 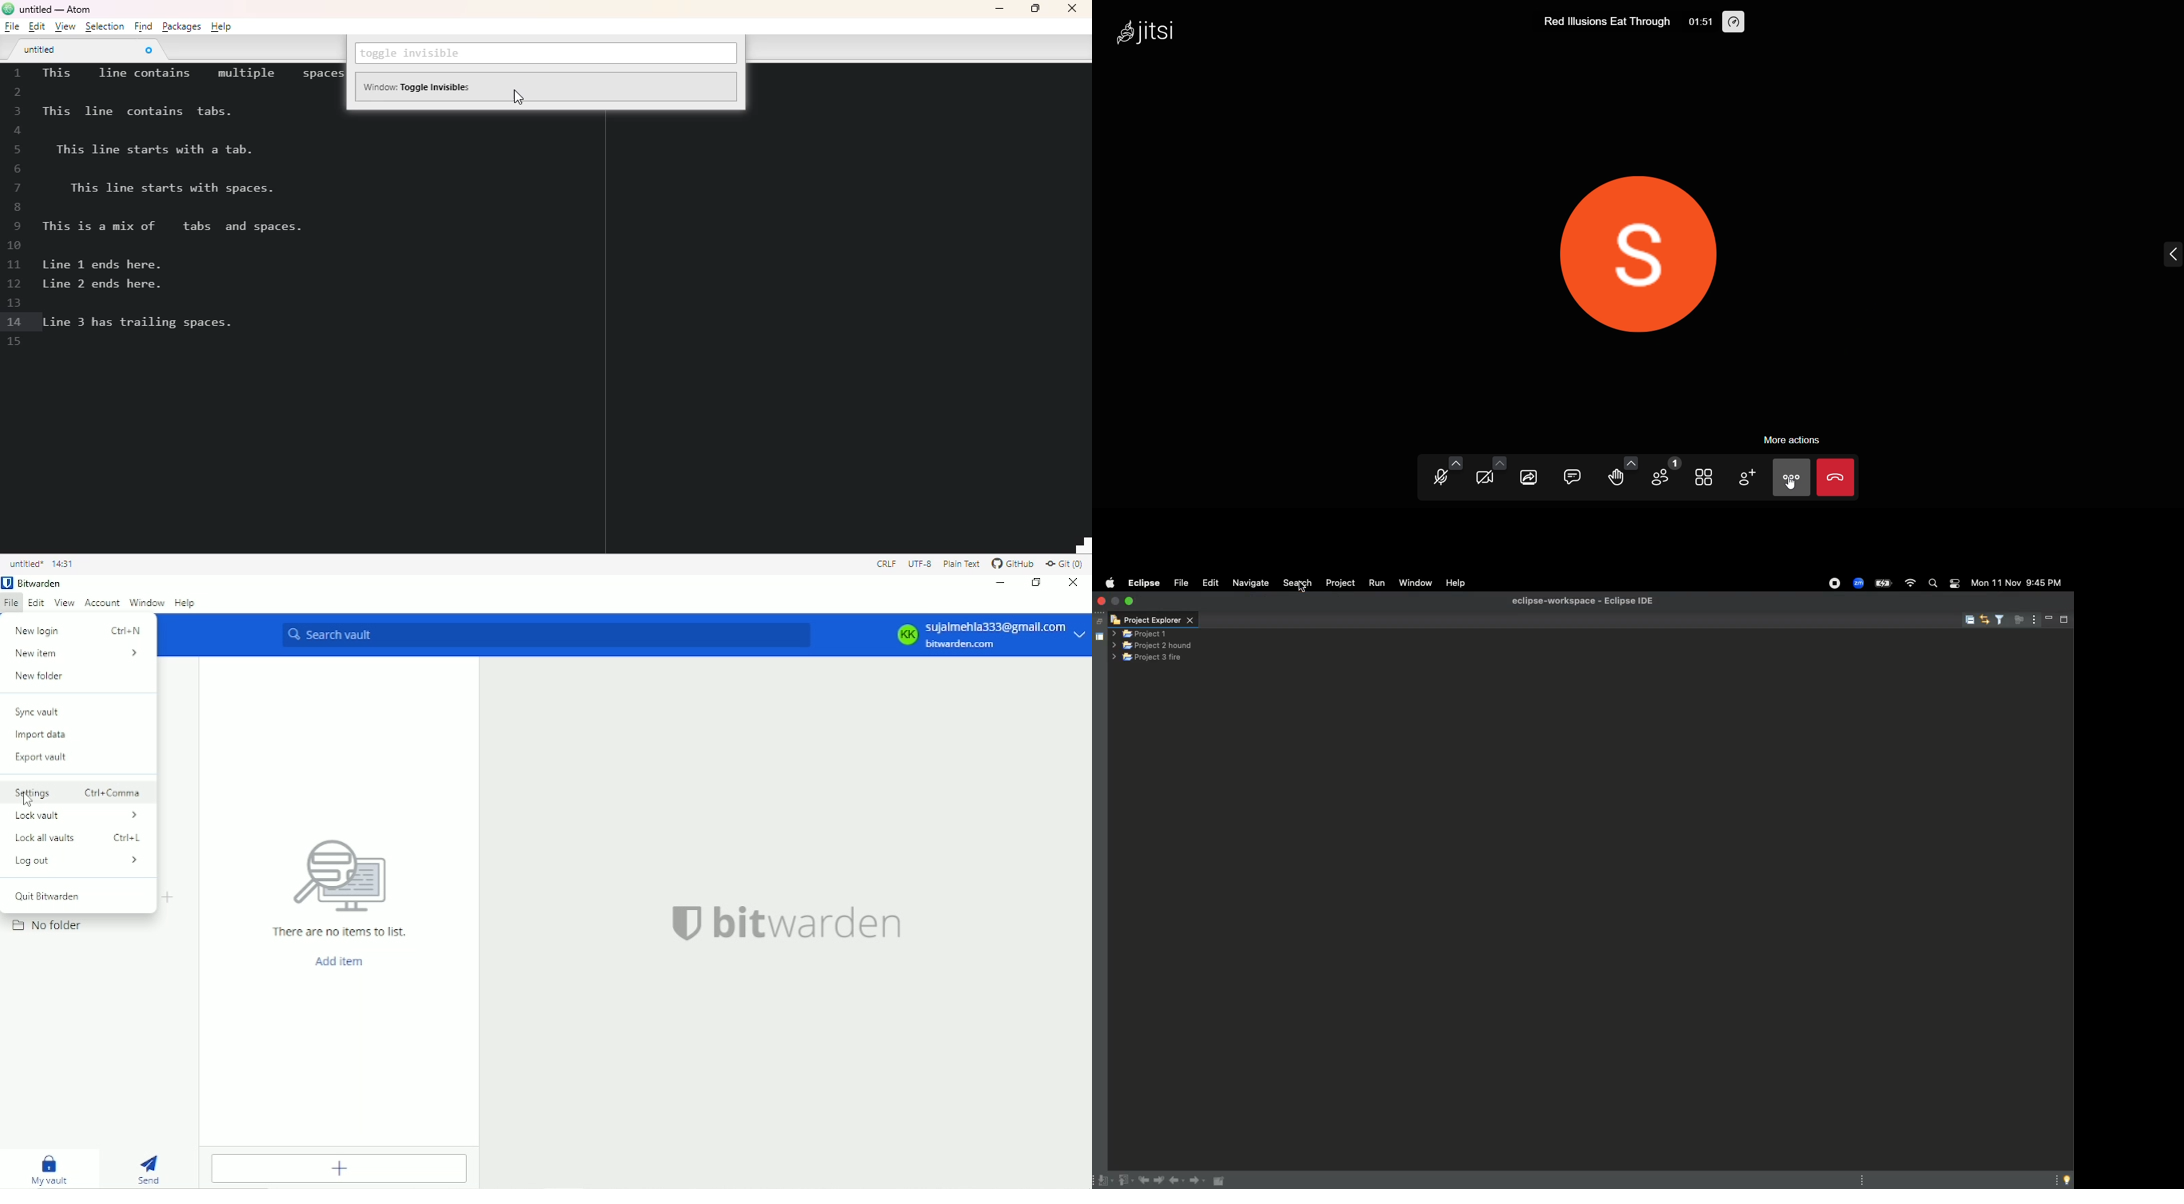 I want to click on View, so click(x=64, y=605).